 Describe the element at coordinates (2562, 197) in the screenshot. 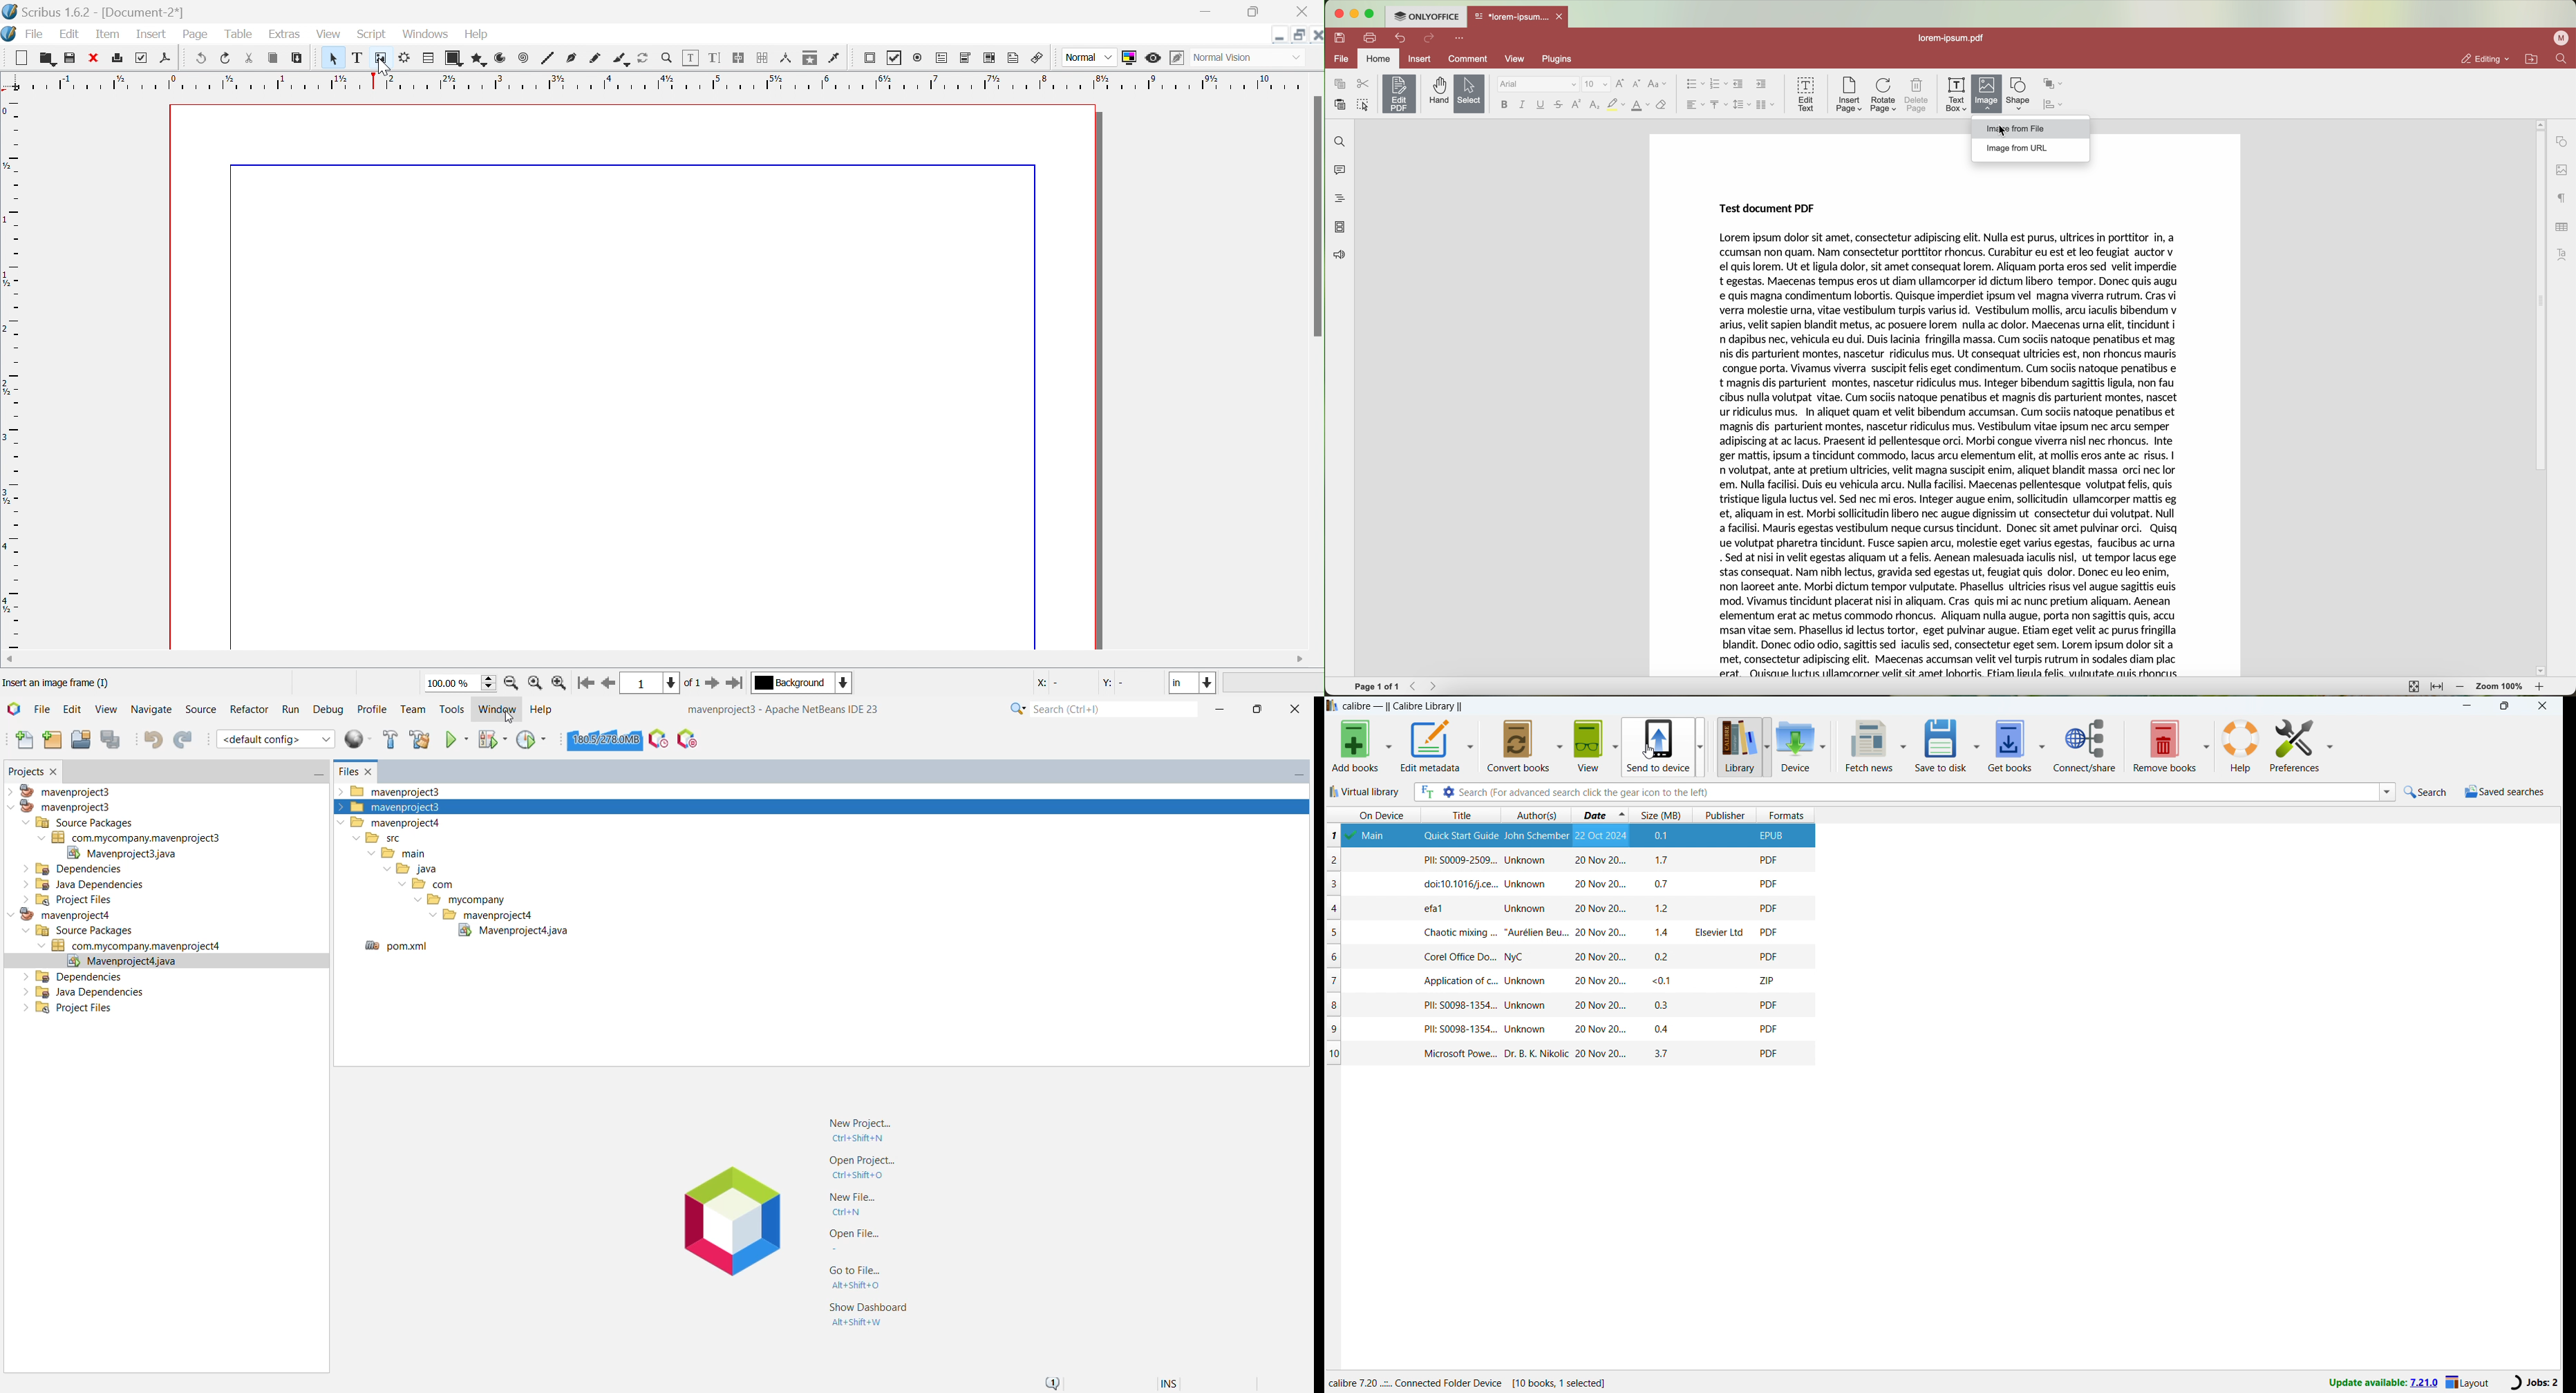

I see `paragraph settings` at that location.